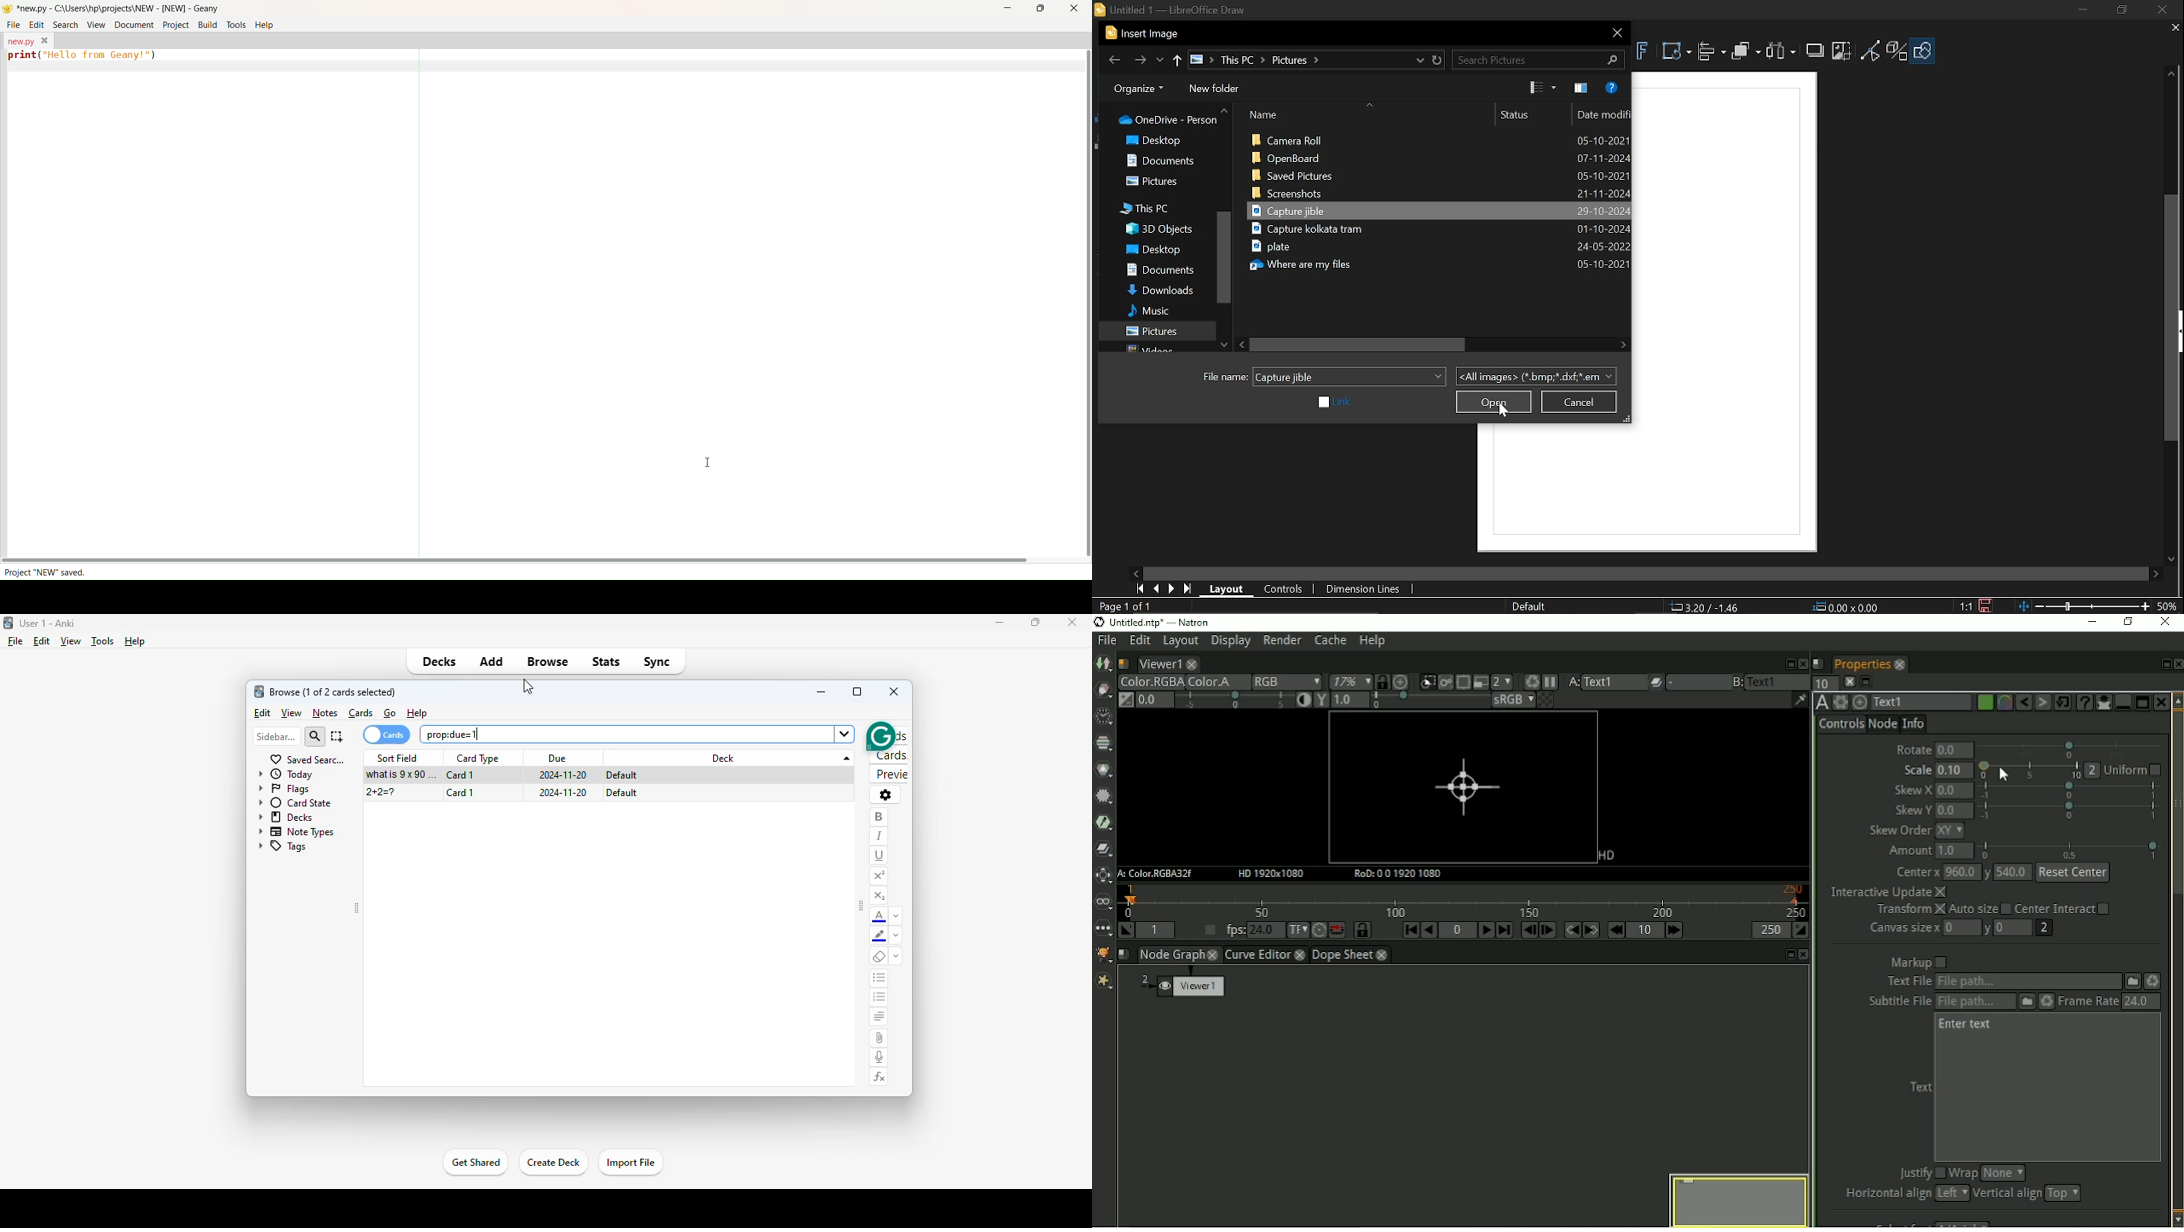  I want to click on today, so click(287, 775).